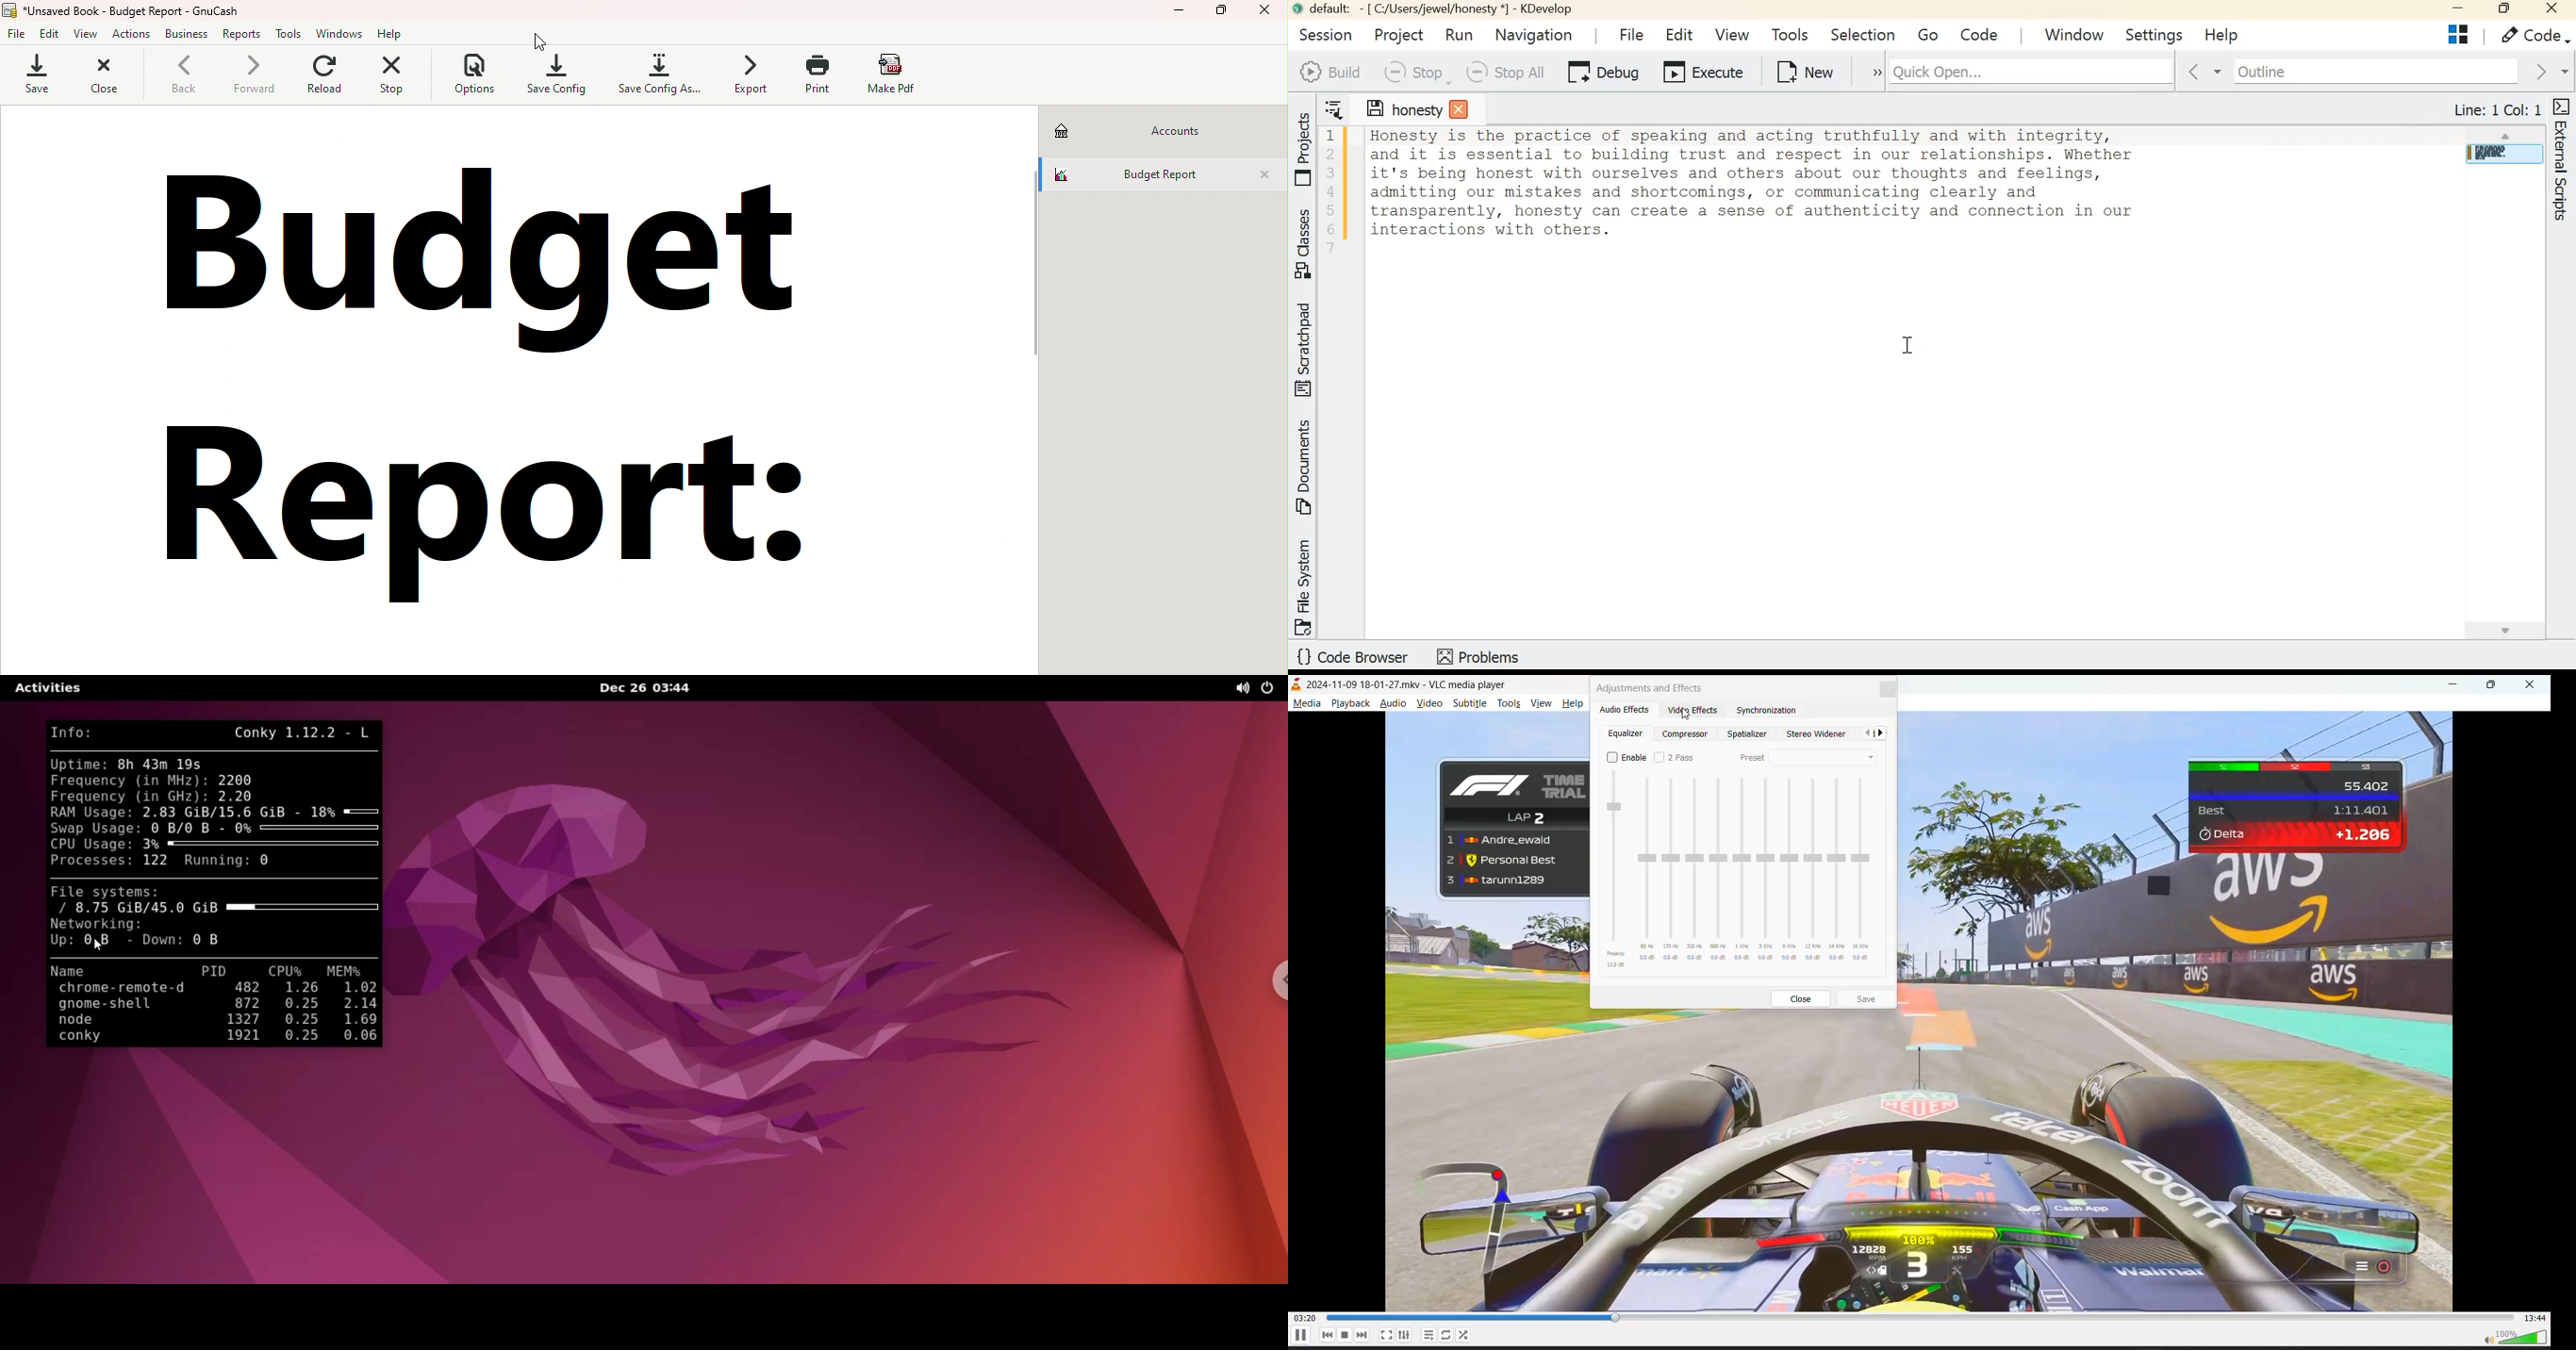 Image resolution: width=2576 pixels, height=1372 pixels. I want to click on view, so click(1541, 701).